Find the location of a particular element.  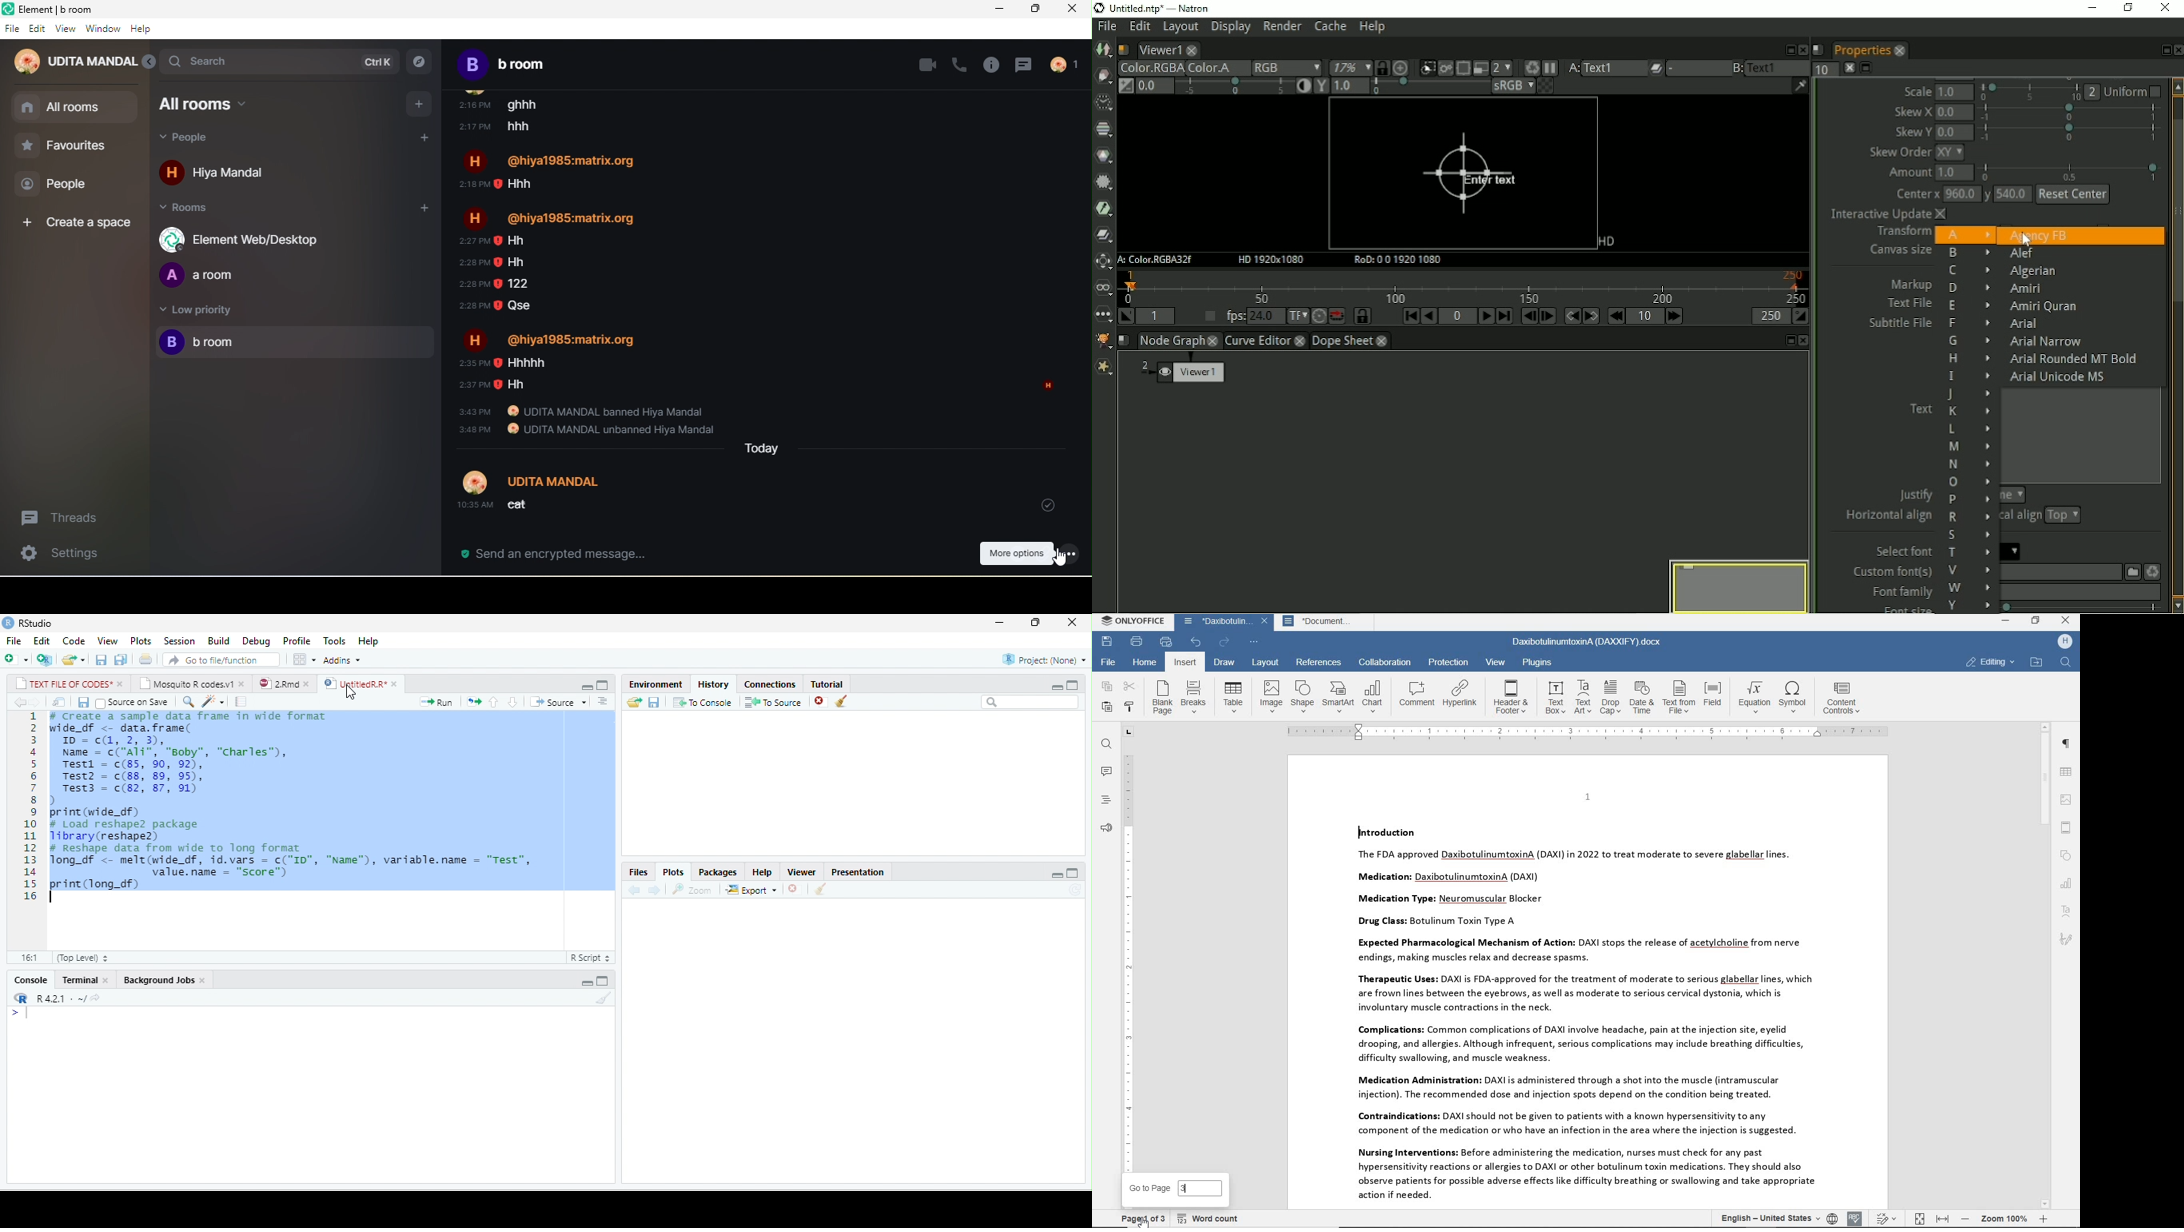

close is located at coordinates (122, 684).